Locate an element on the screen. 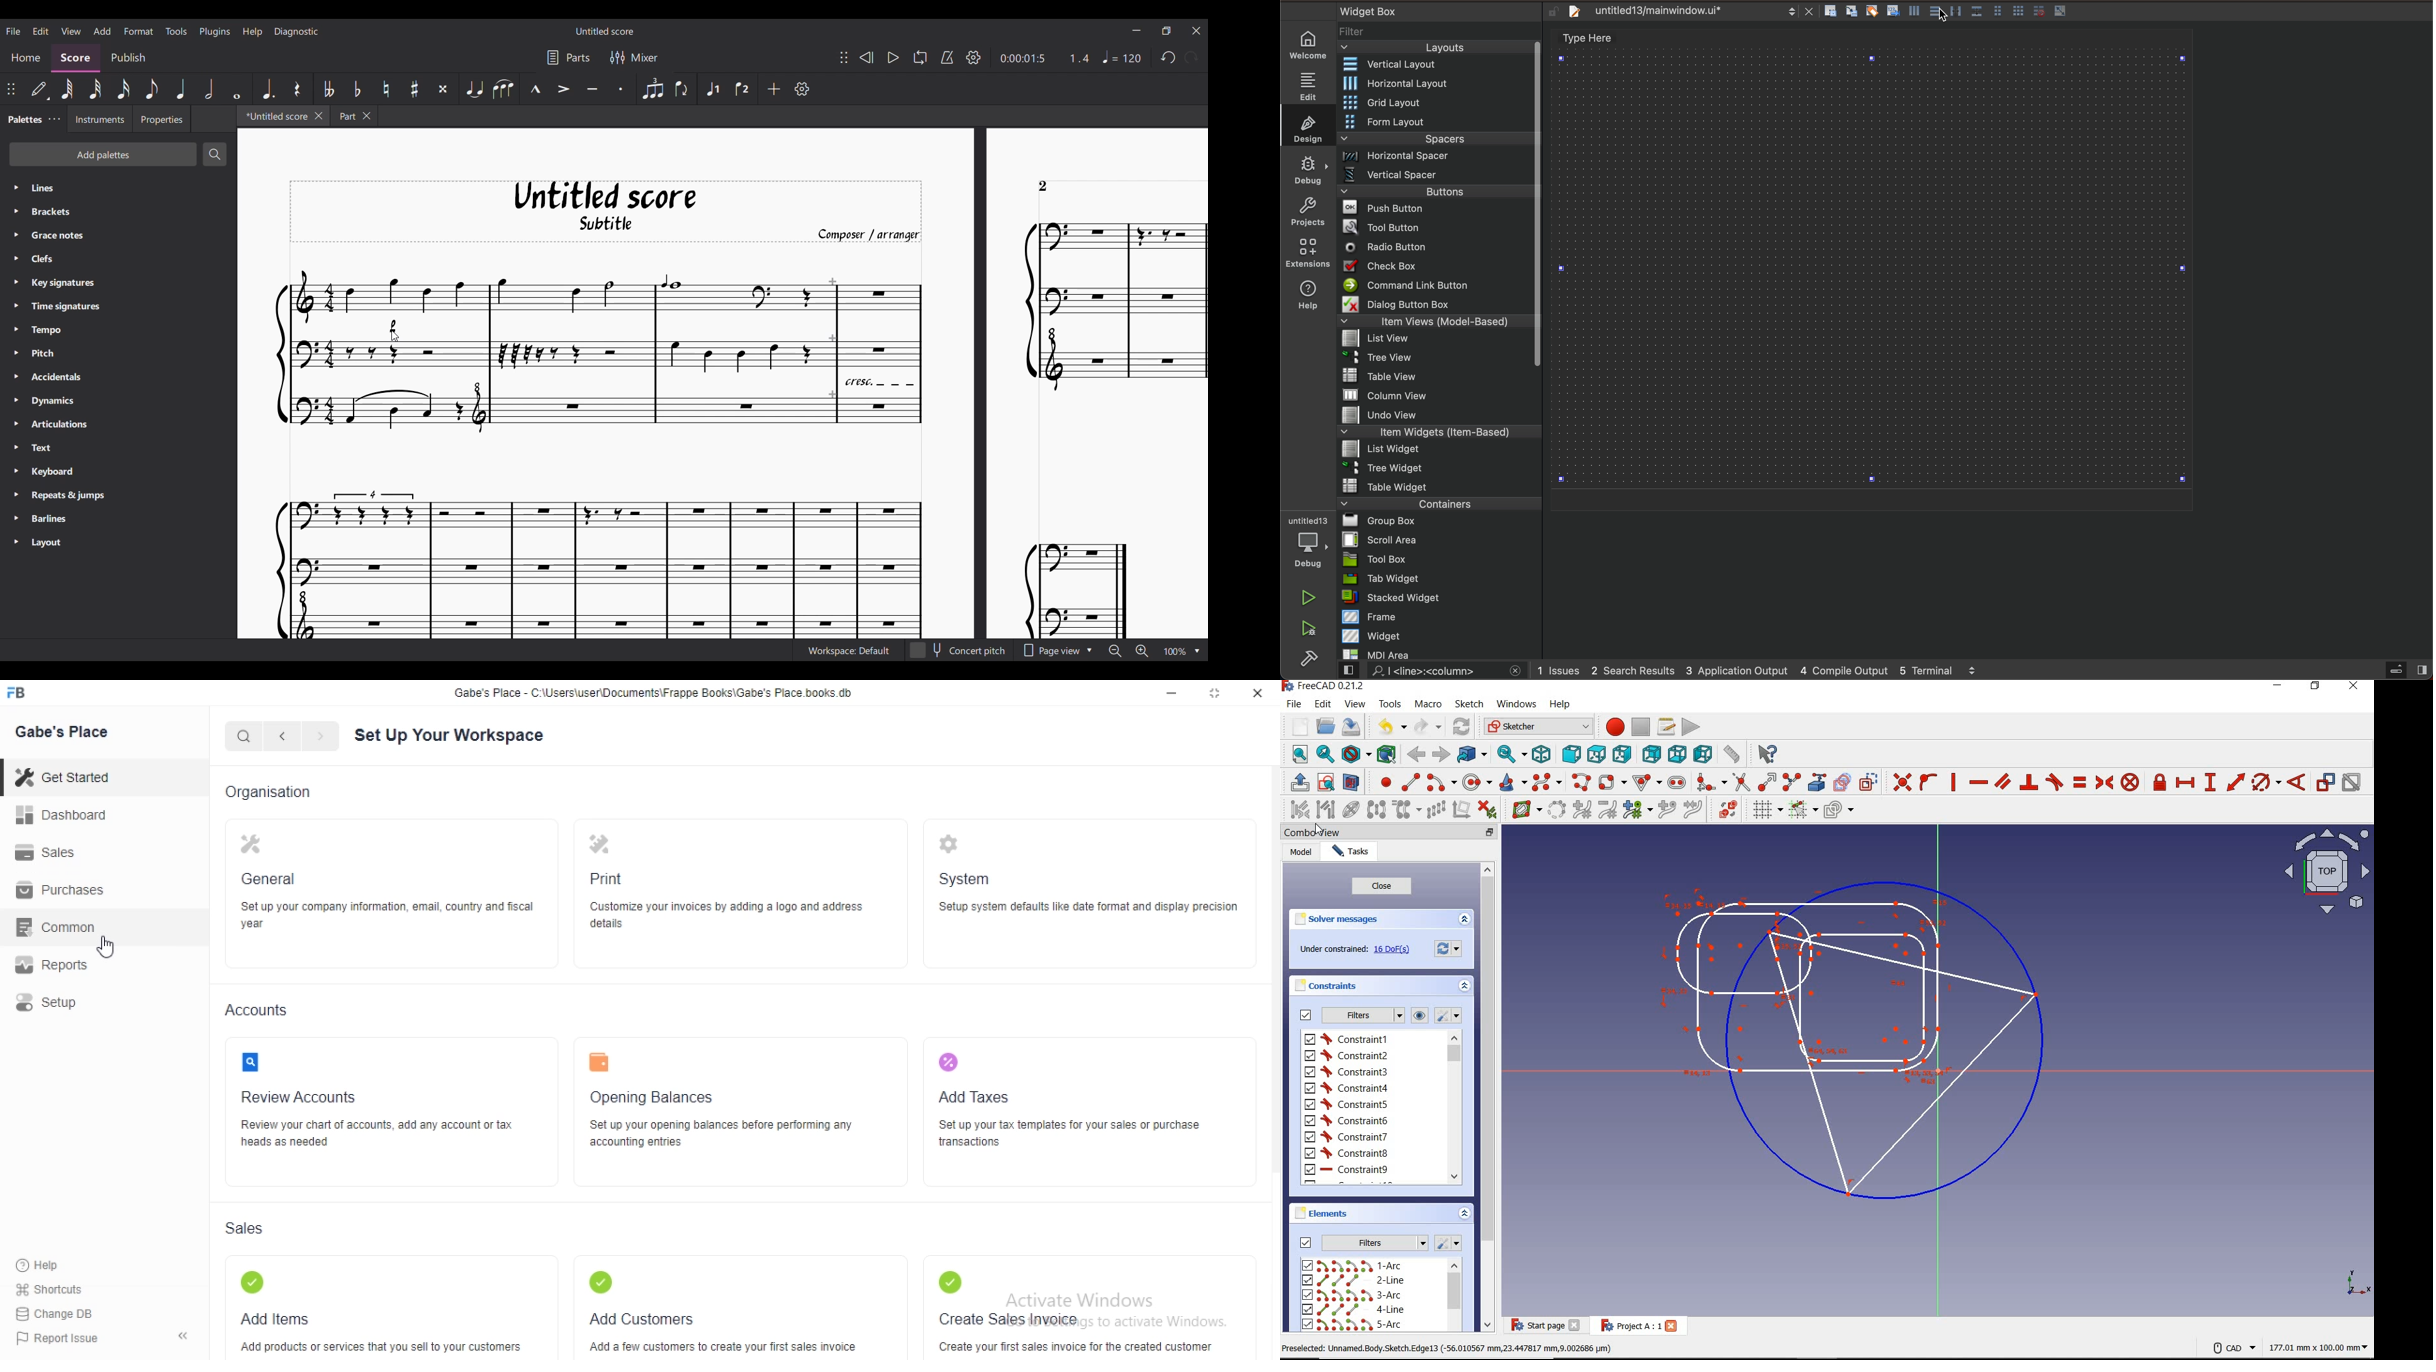  Set Up Your Workspace is located at coordinates (450, 738).